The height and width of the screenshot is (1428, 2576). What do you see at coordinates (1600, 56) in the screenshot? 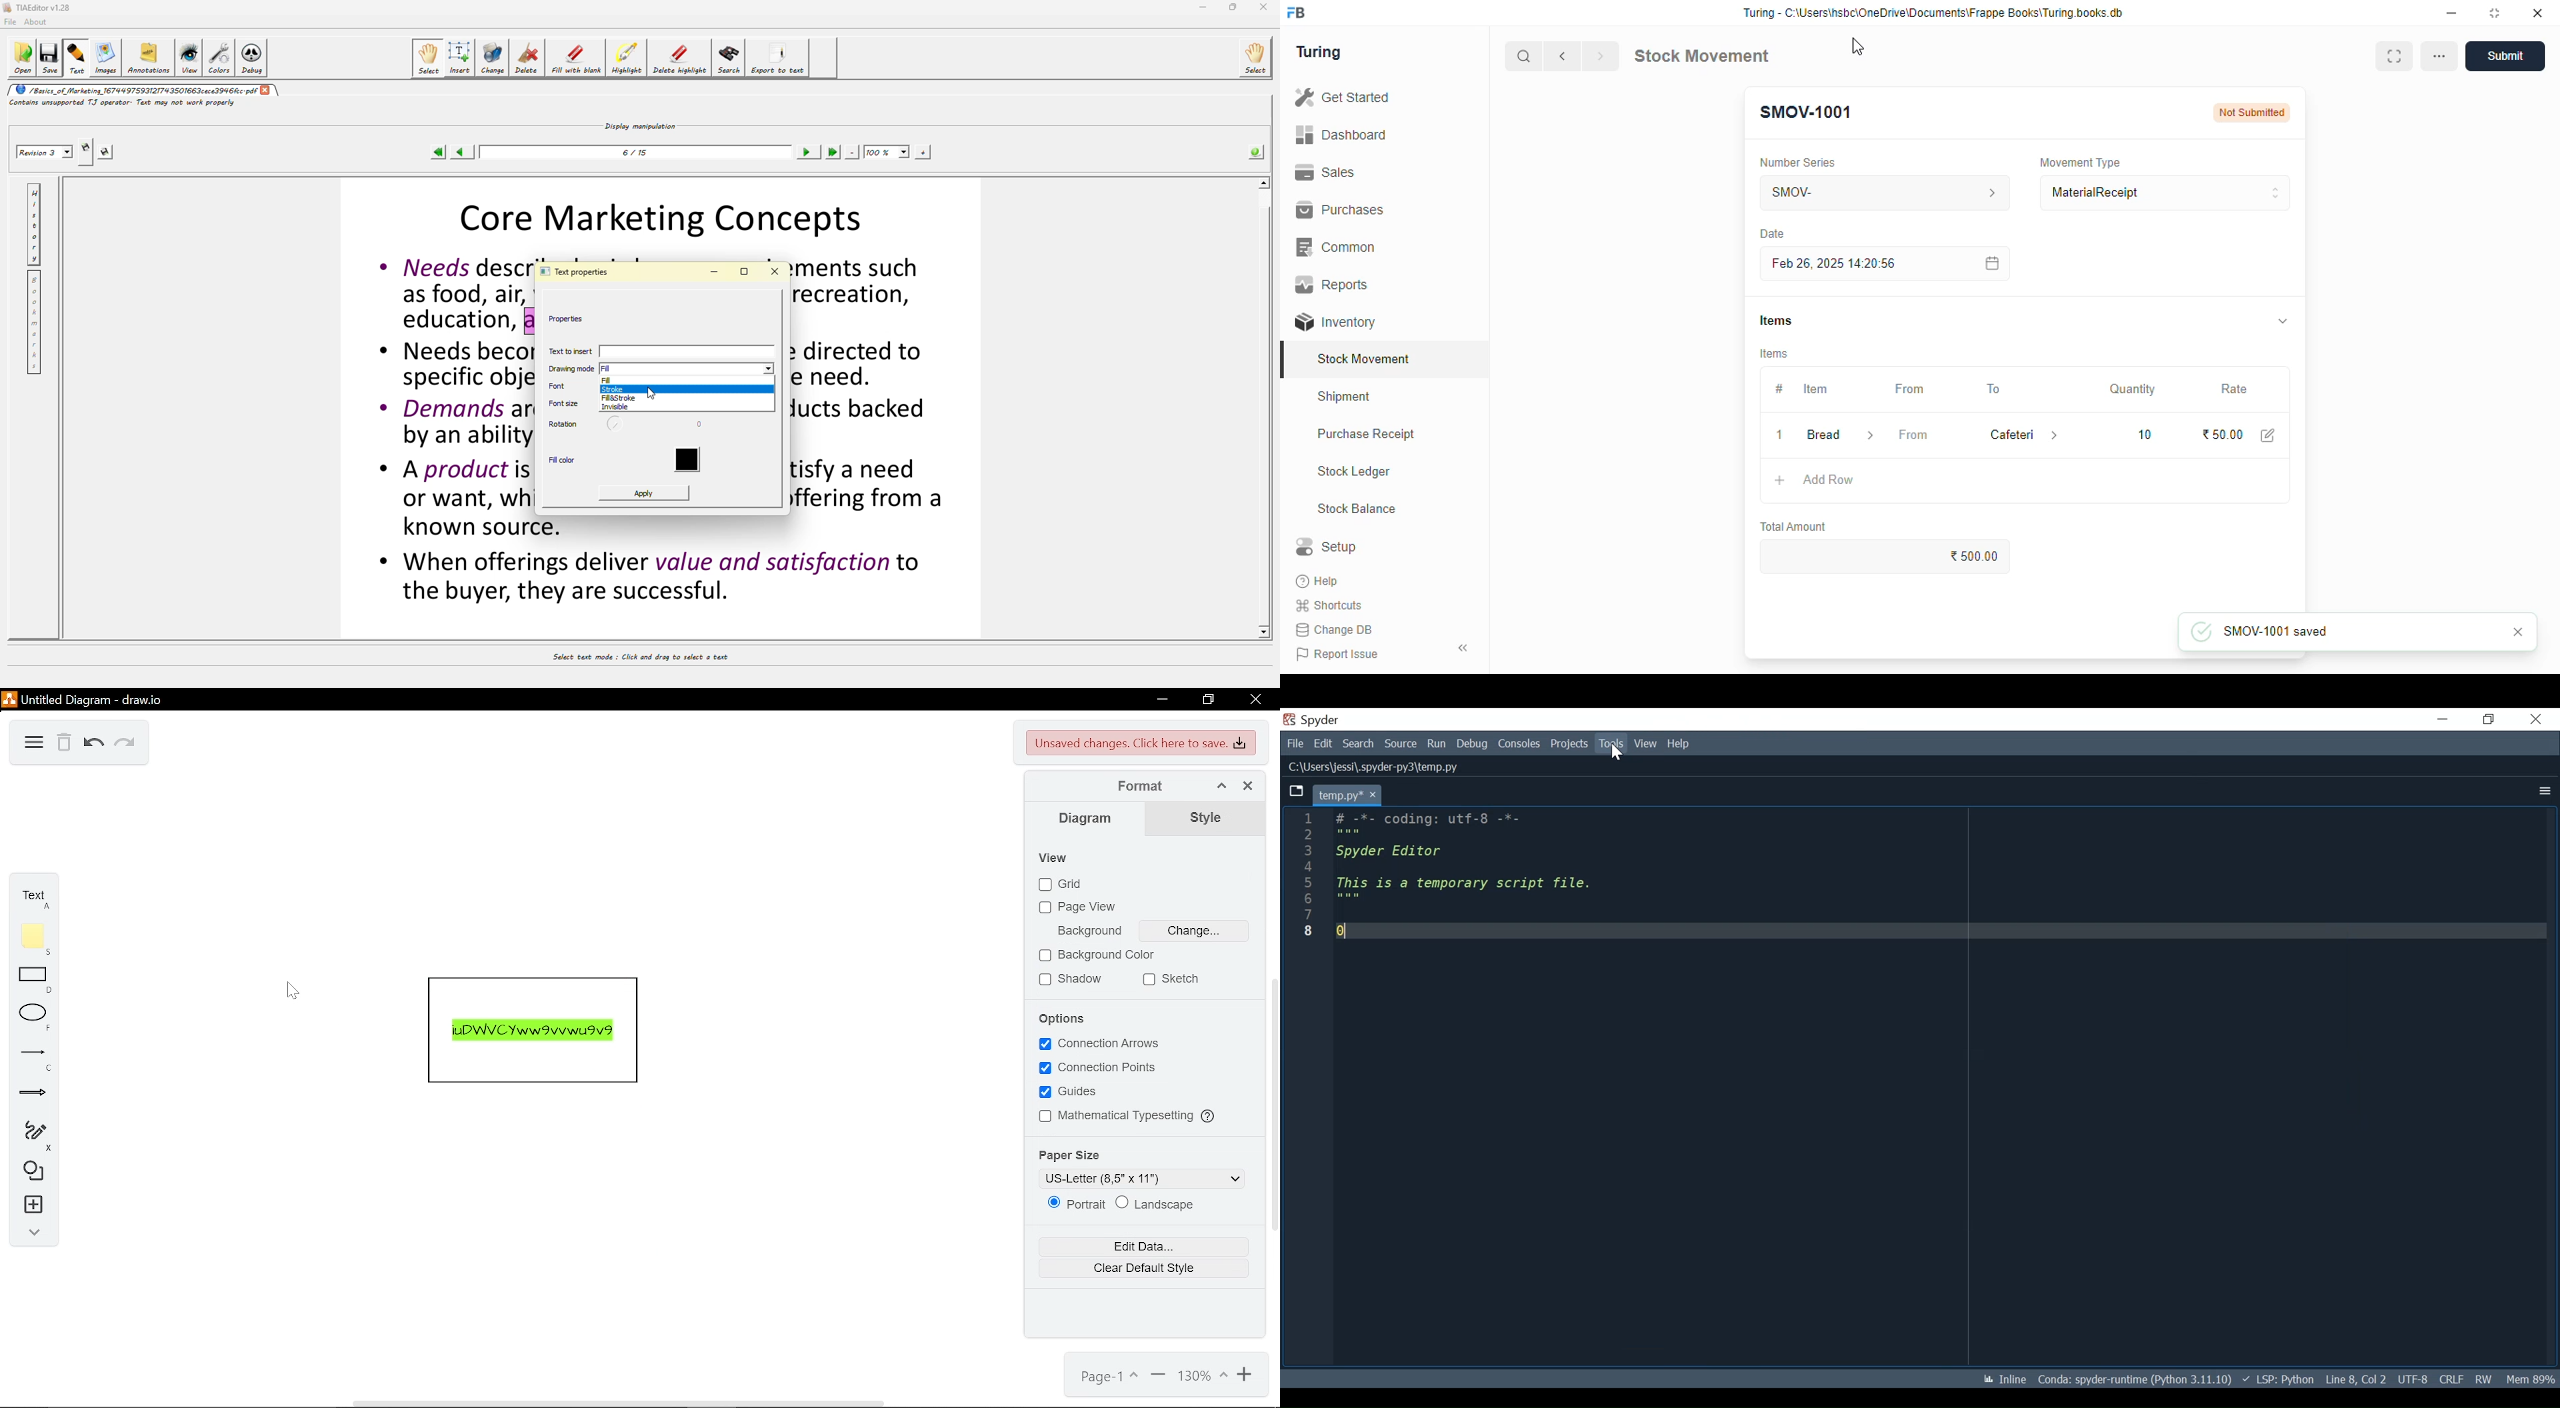
I see `next` at bounding box center [1600, 56].